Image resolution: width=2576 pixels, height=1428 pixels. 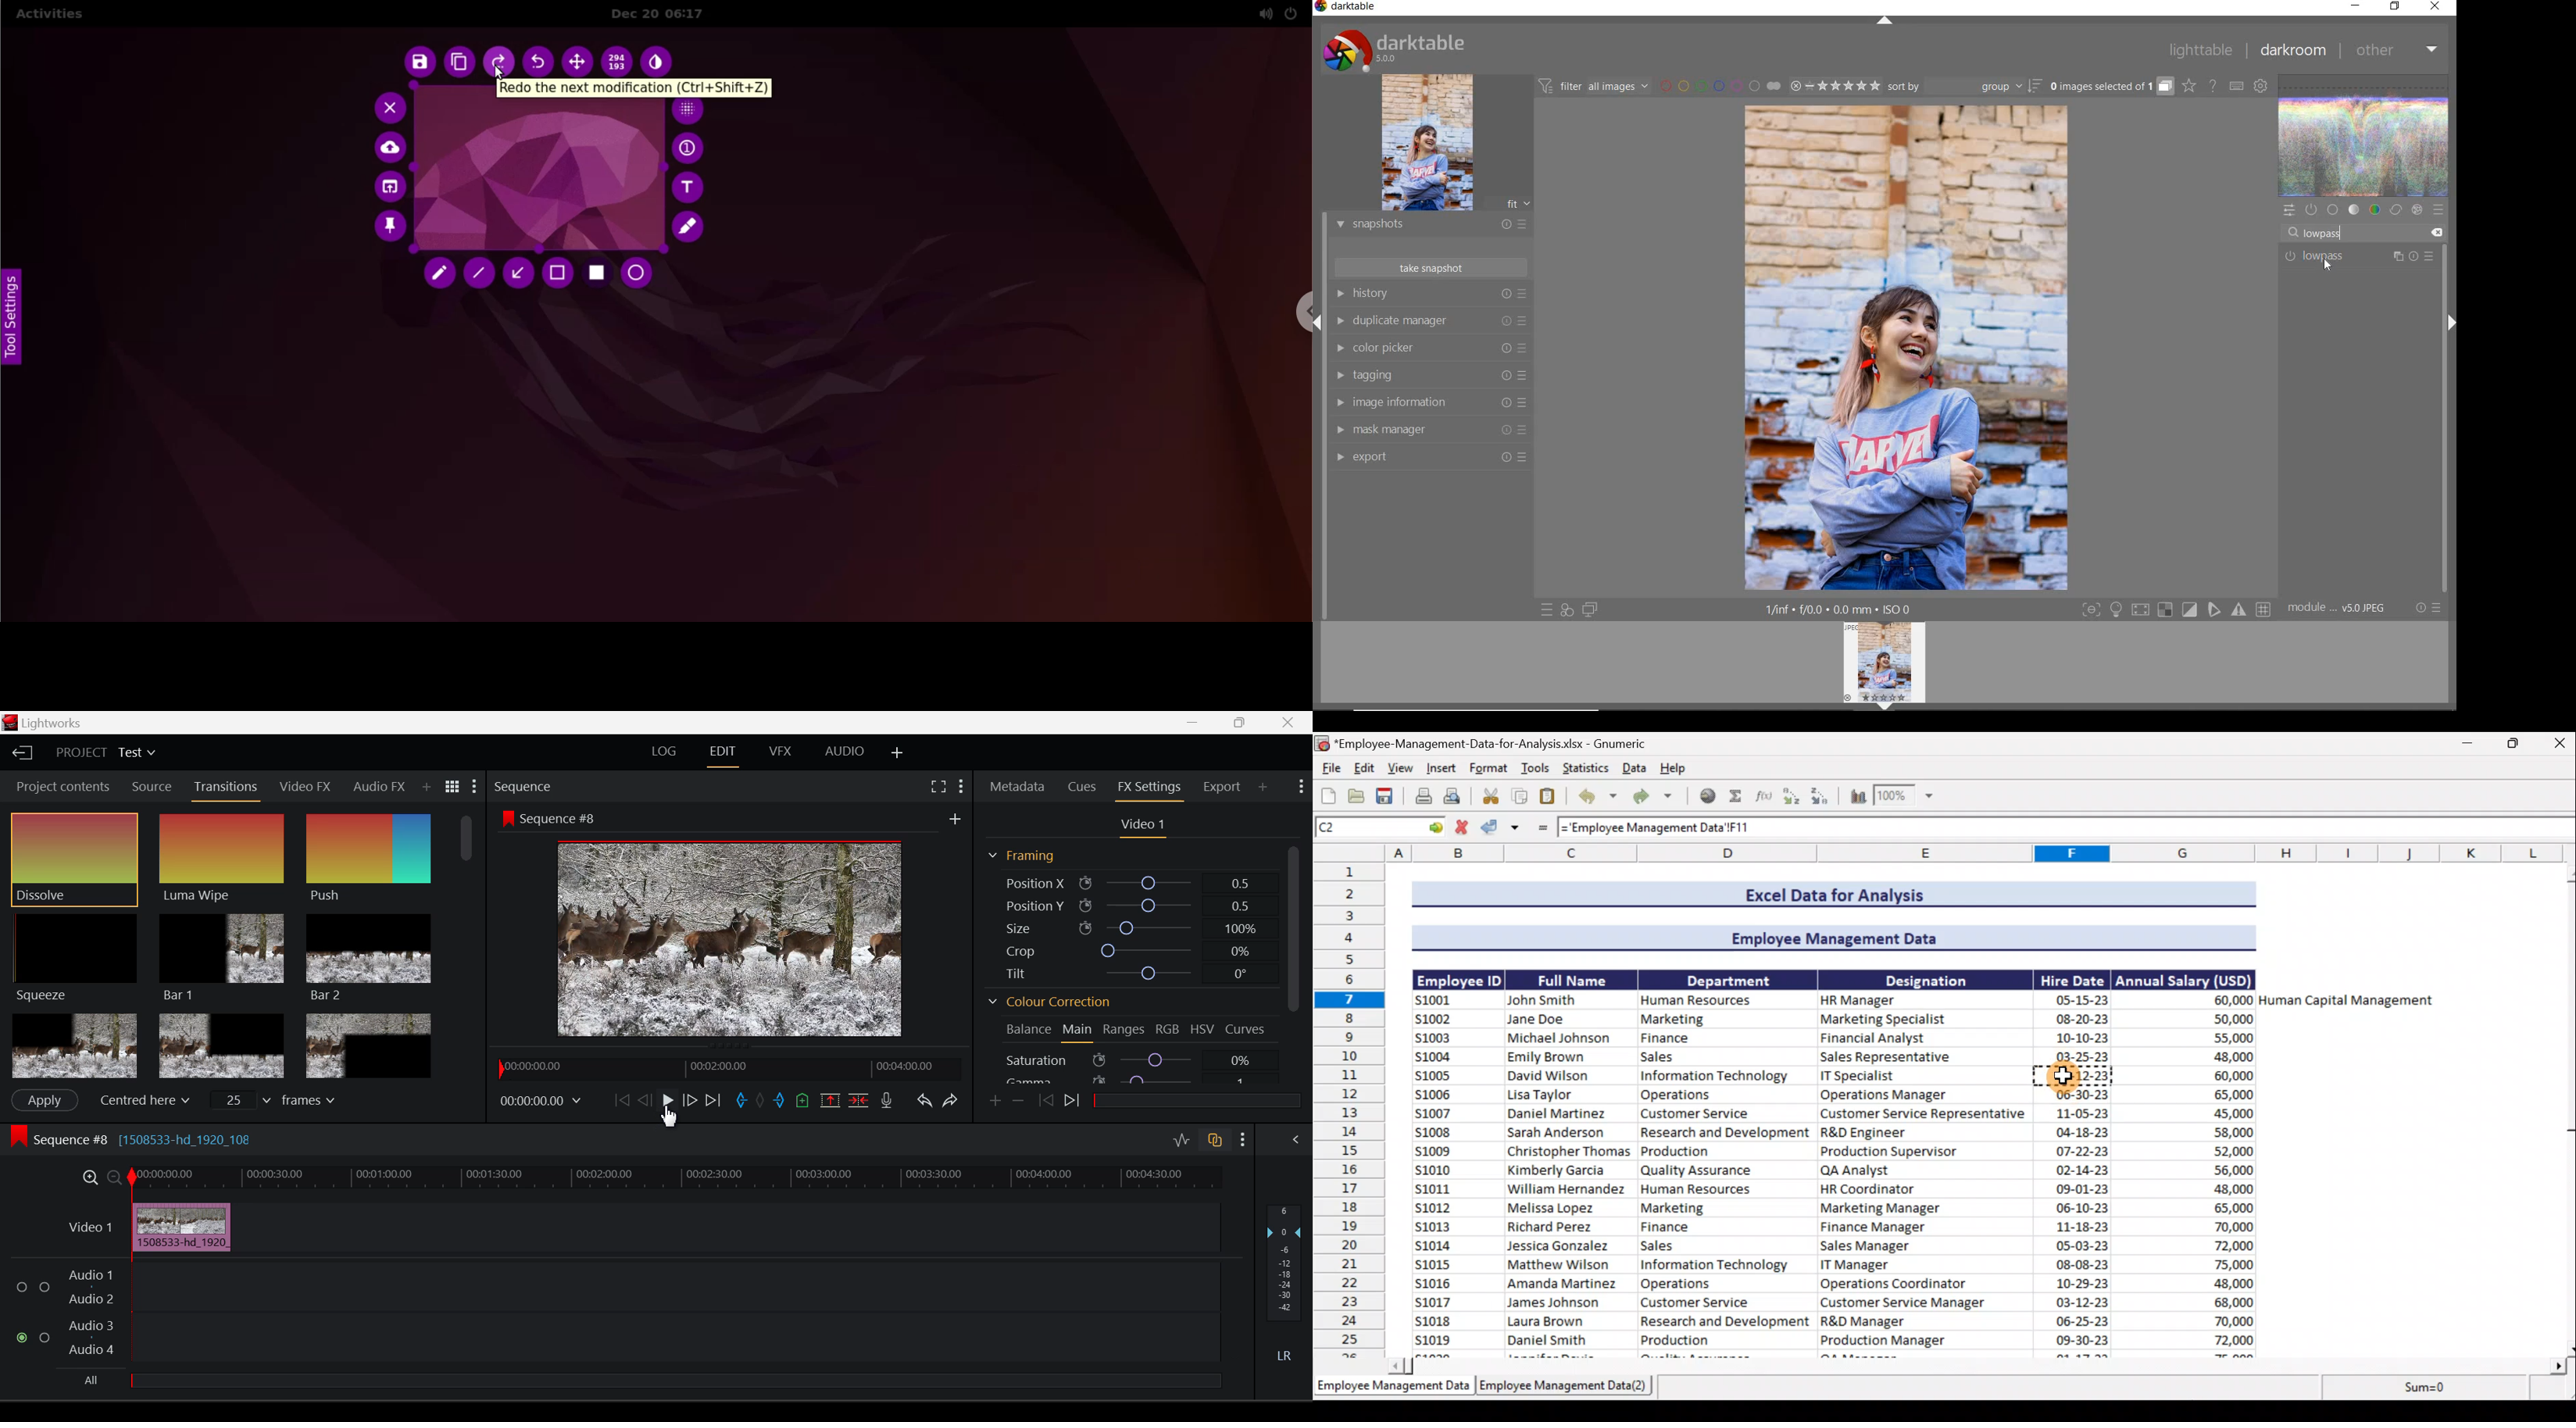 What do you see at coordinates (1435, 294) in the screenshot?
I see `history` at bounding box center [1435, 294].